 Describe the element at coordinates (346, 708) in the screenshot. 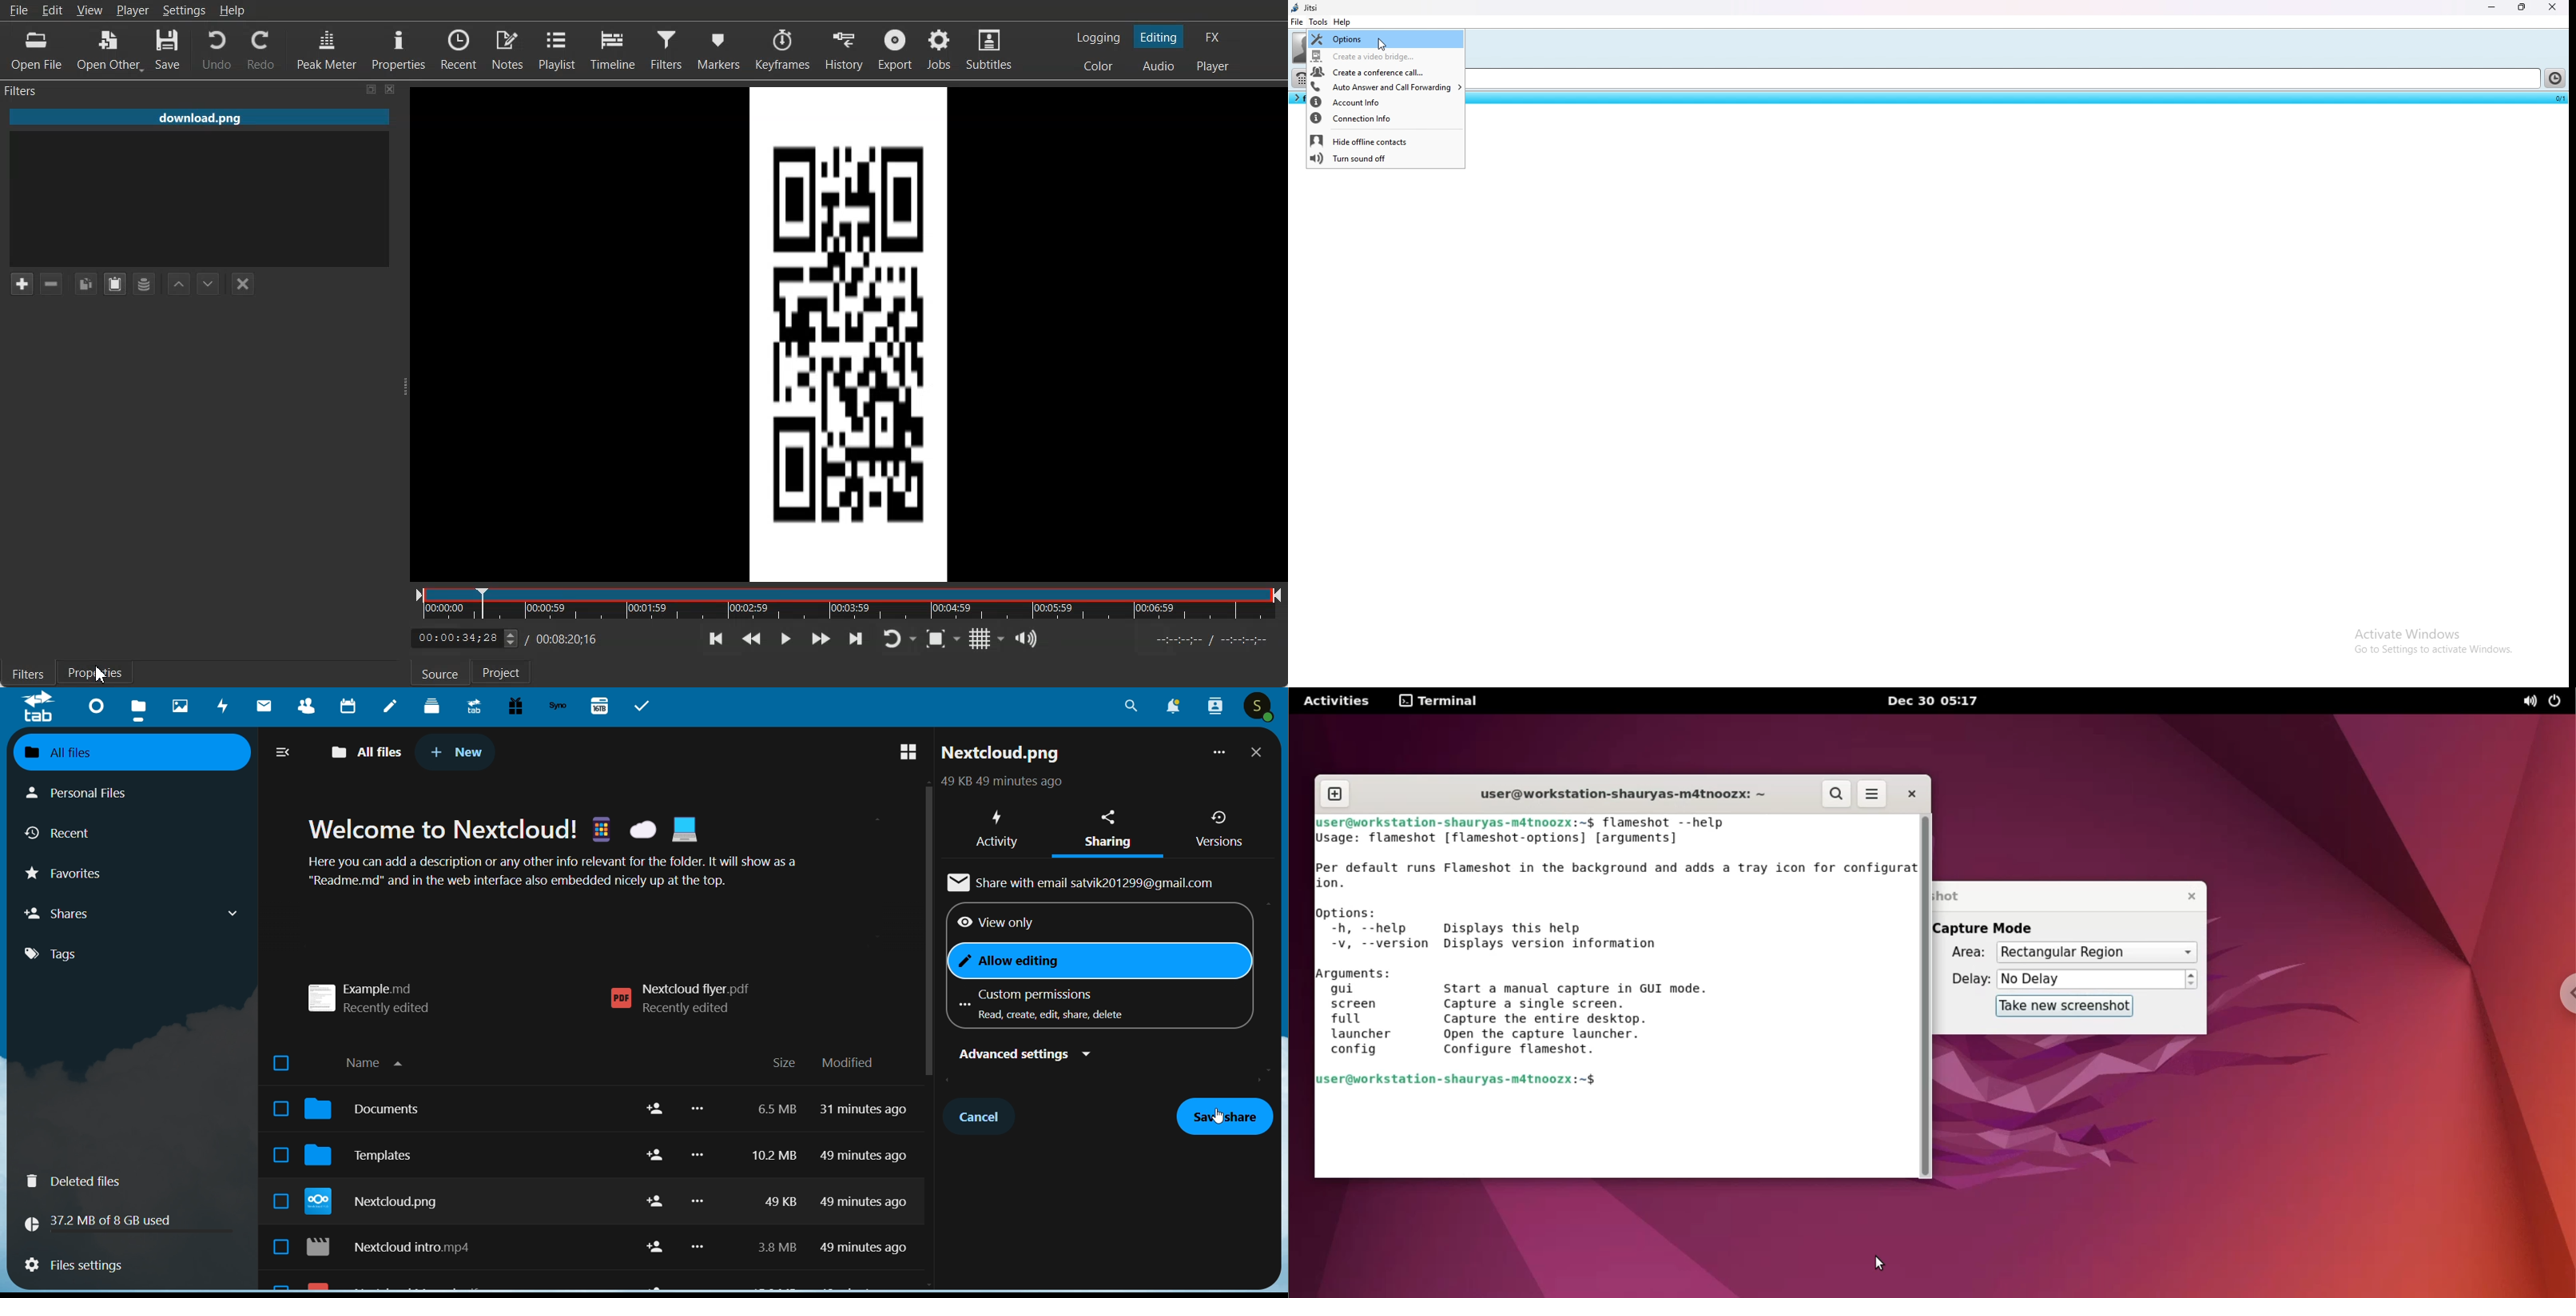

I see `calendar` at that location.